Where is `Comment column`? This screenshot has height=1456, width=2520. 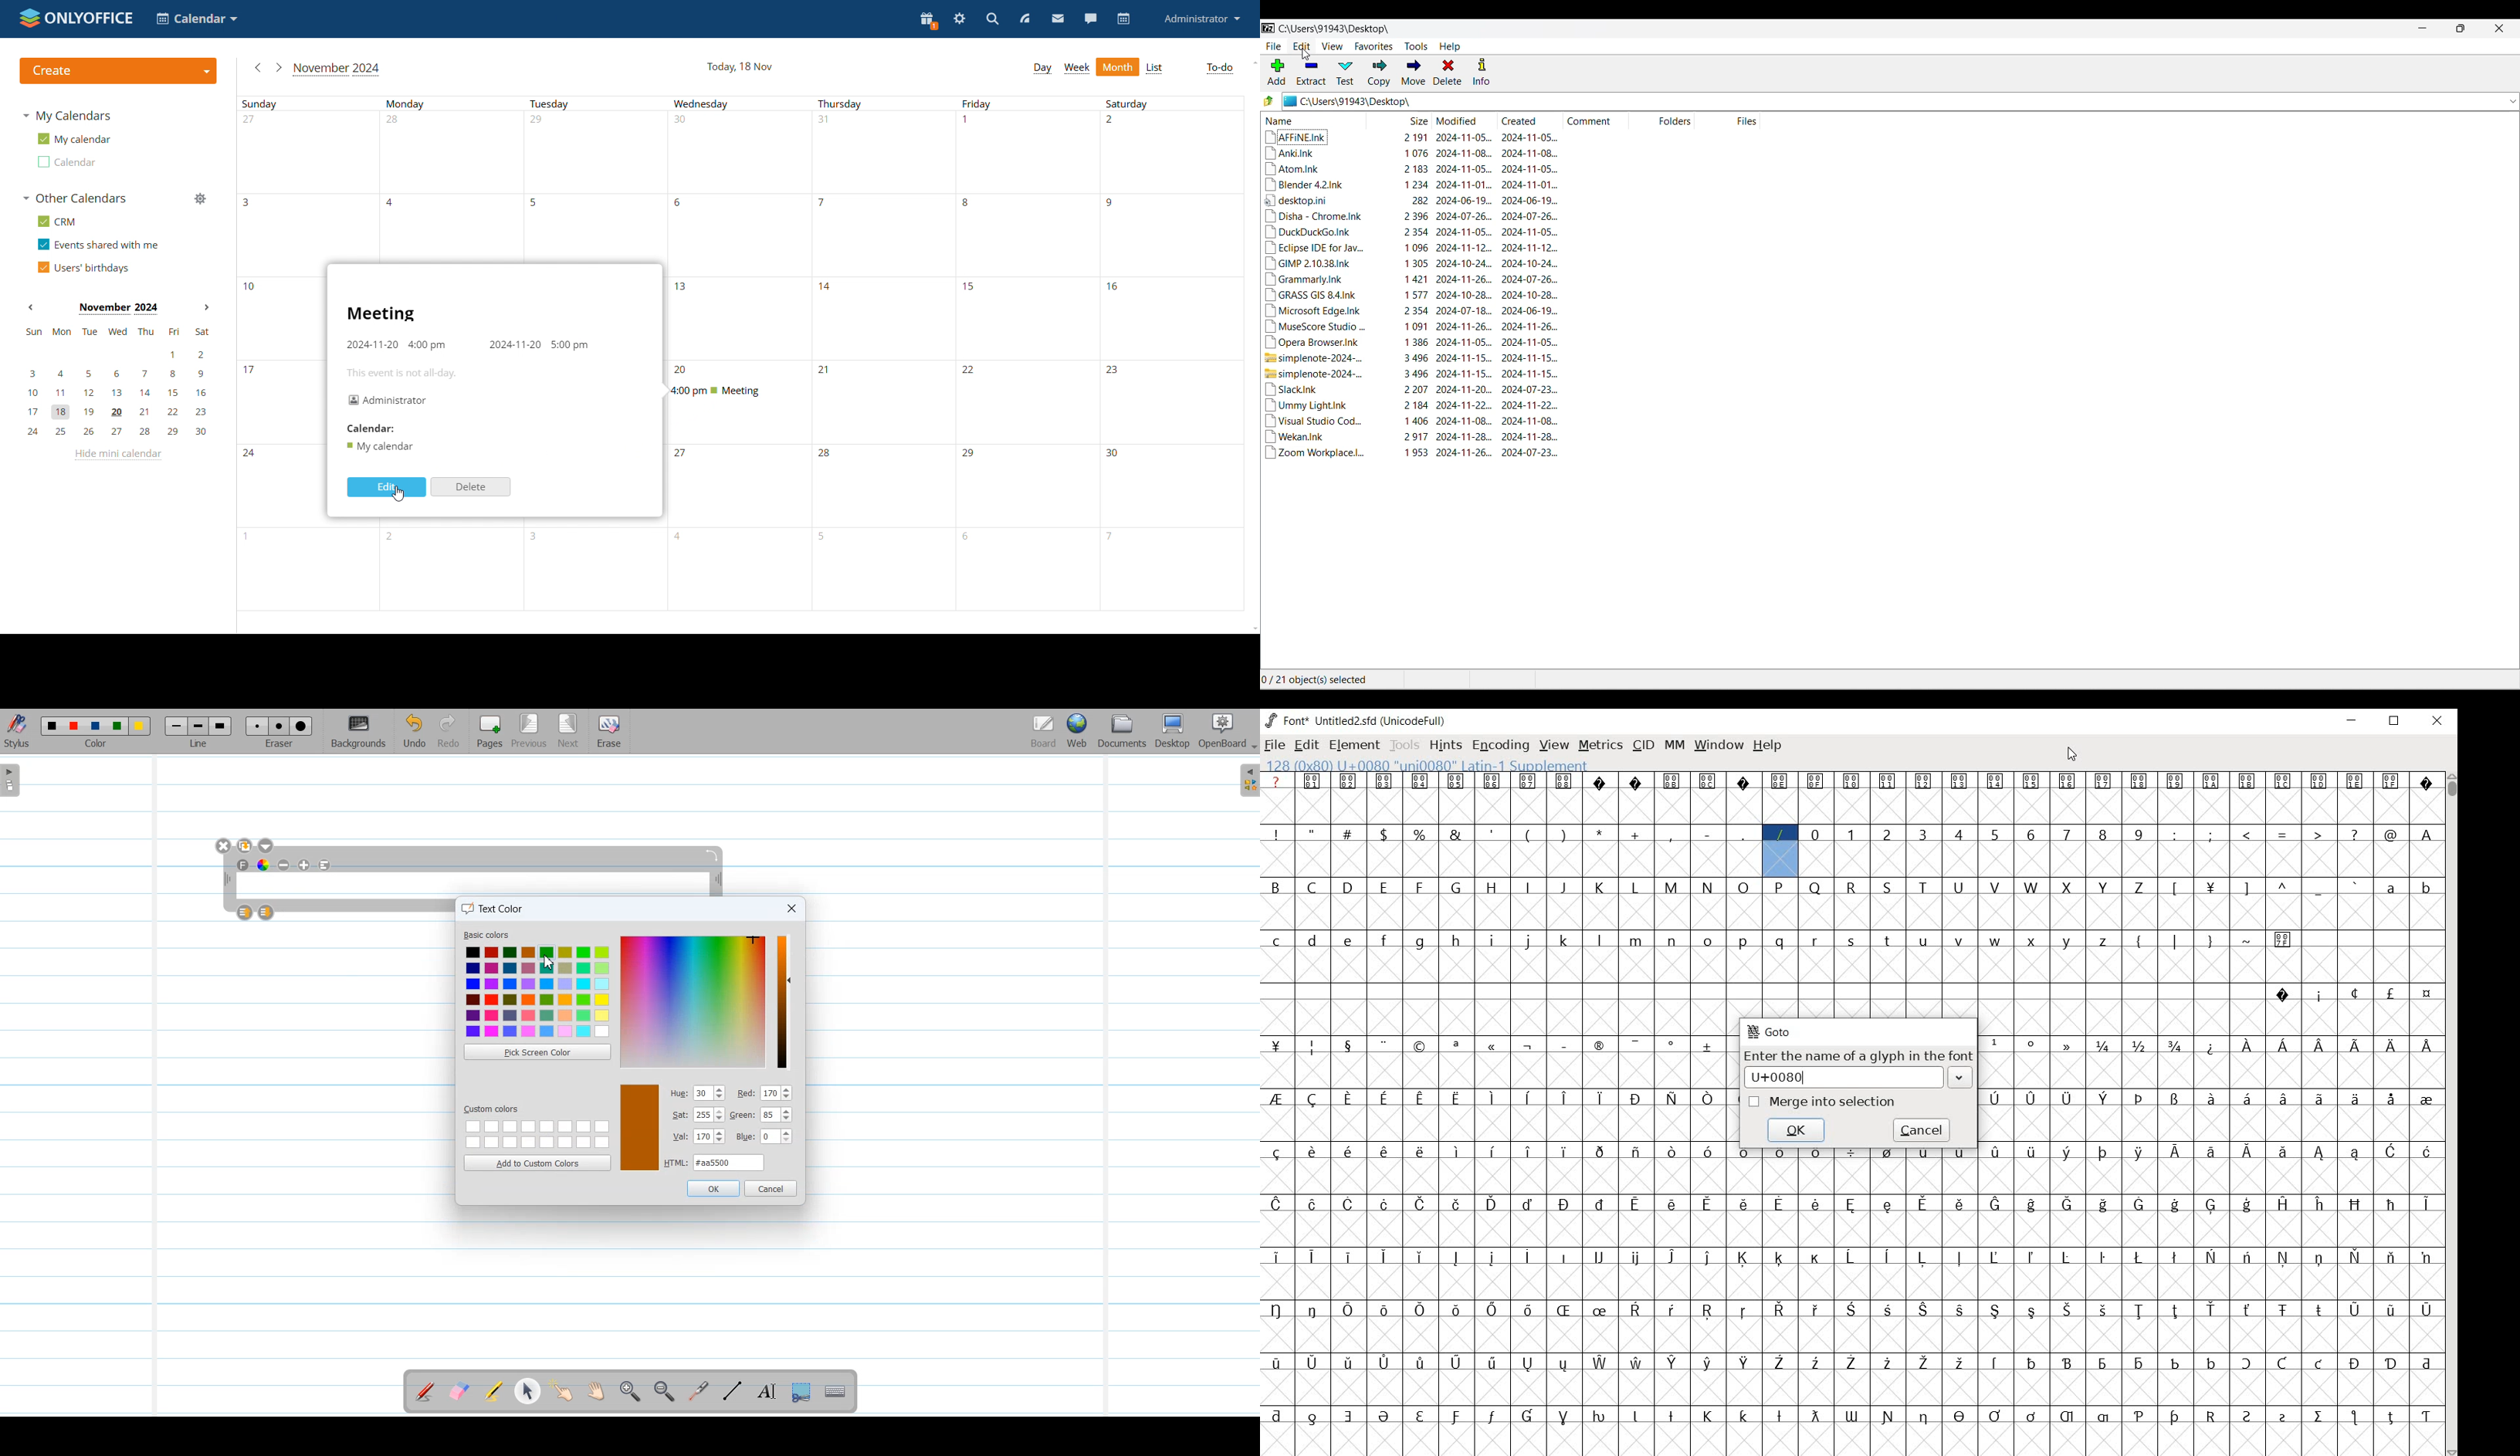 Comment column is located at coordinates (1595, 120).